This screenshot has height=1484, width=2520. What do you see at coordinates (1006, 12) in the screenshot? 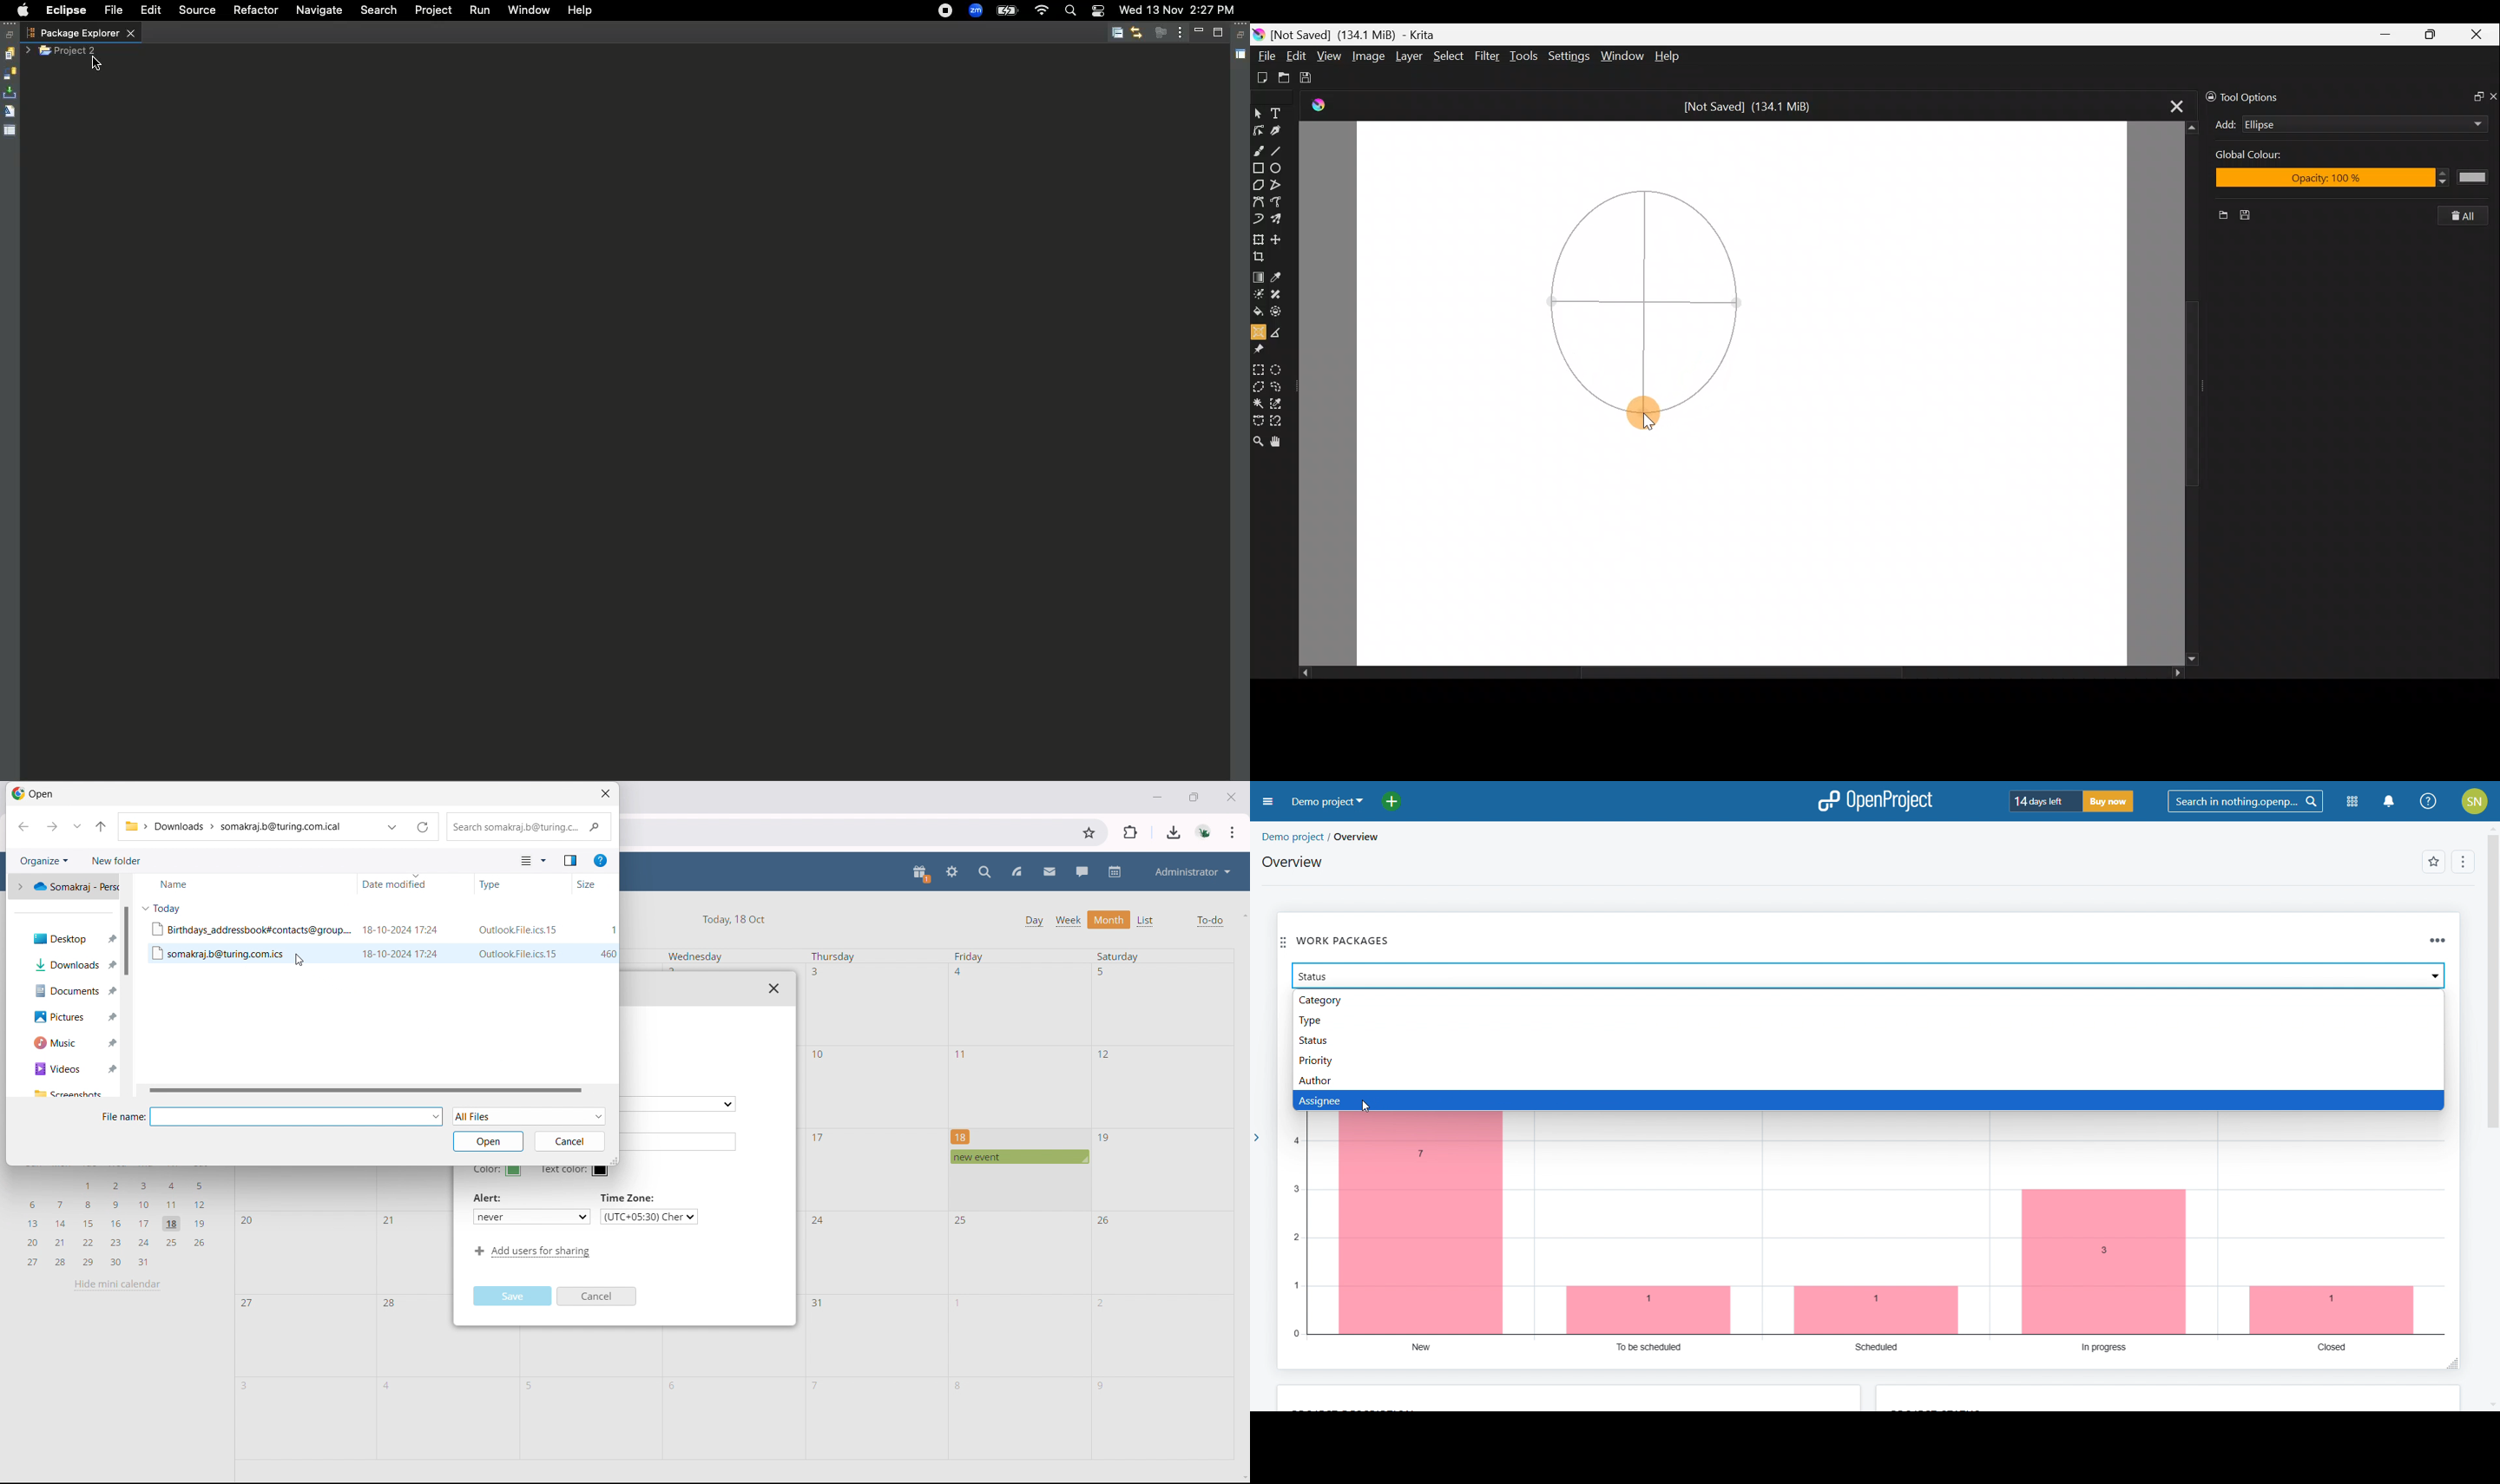
I see `Charge` at bounding box center [1006, 12].